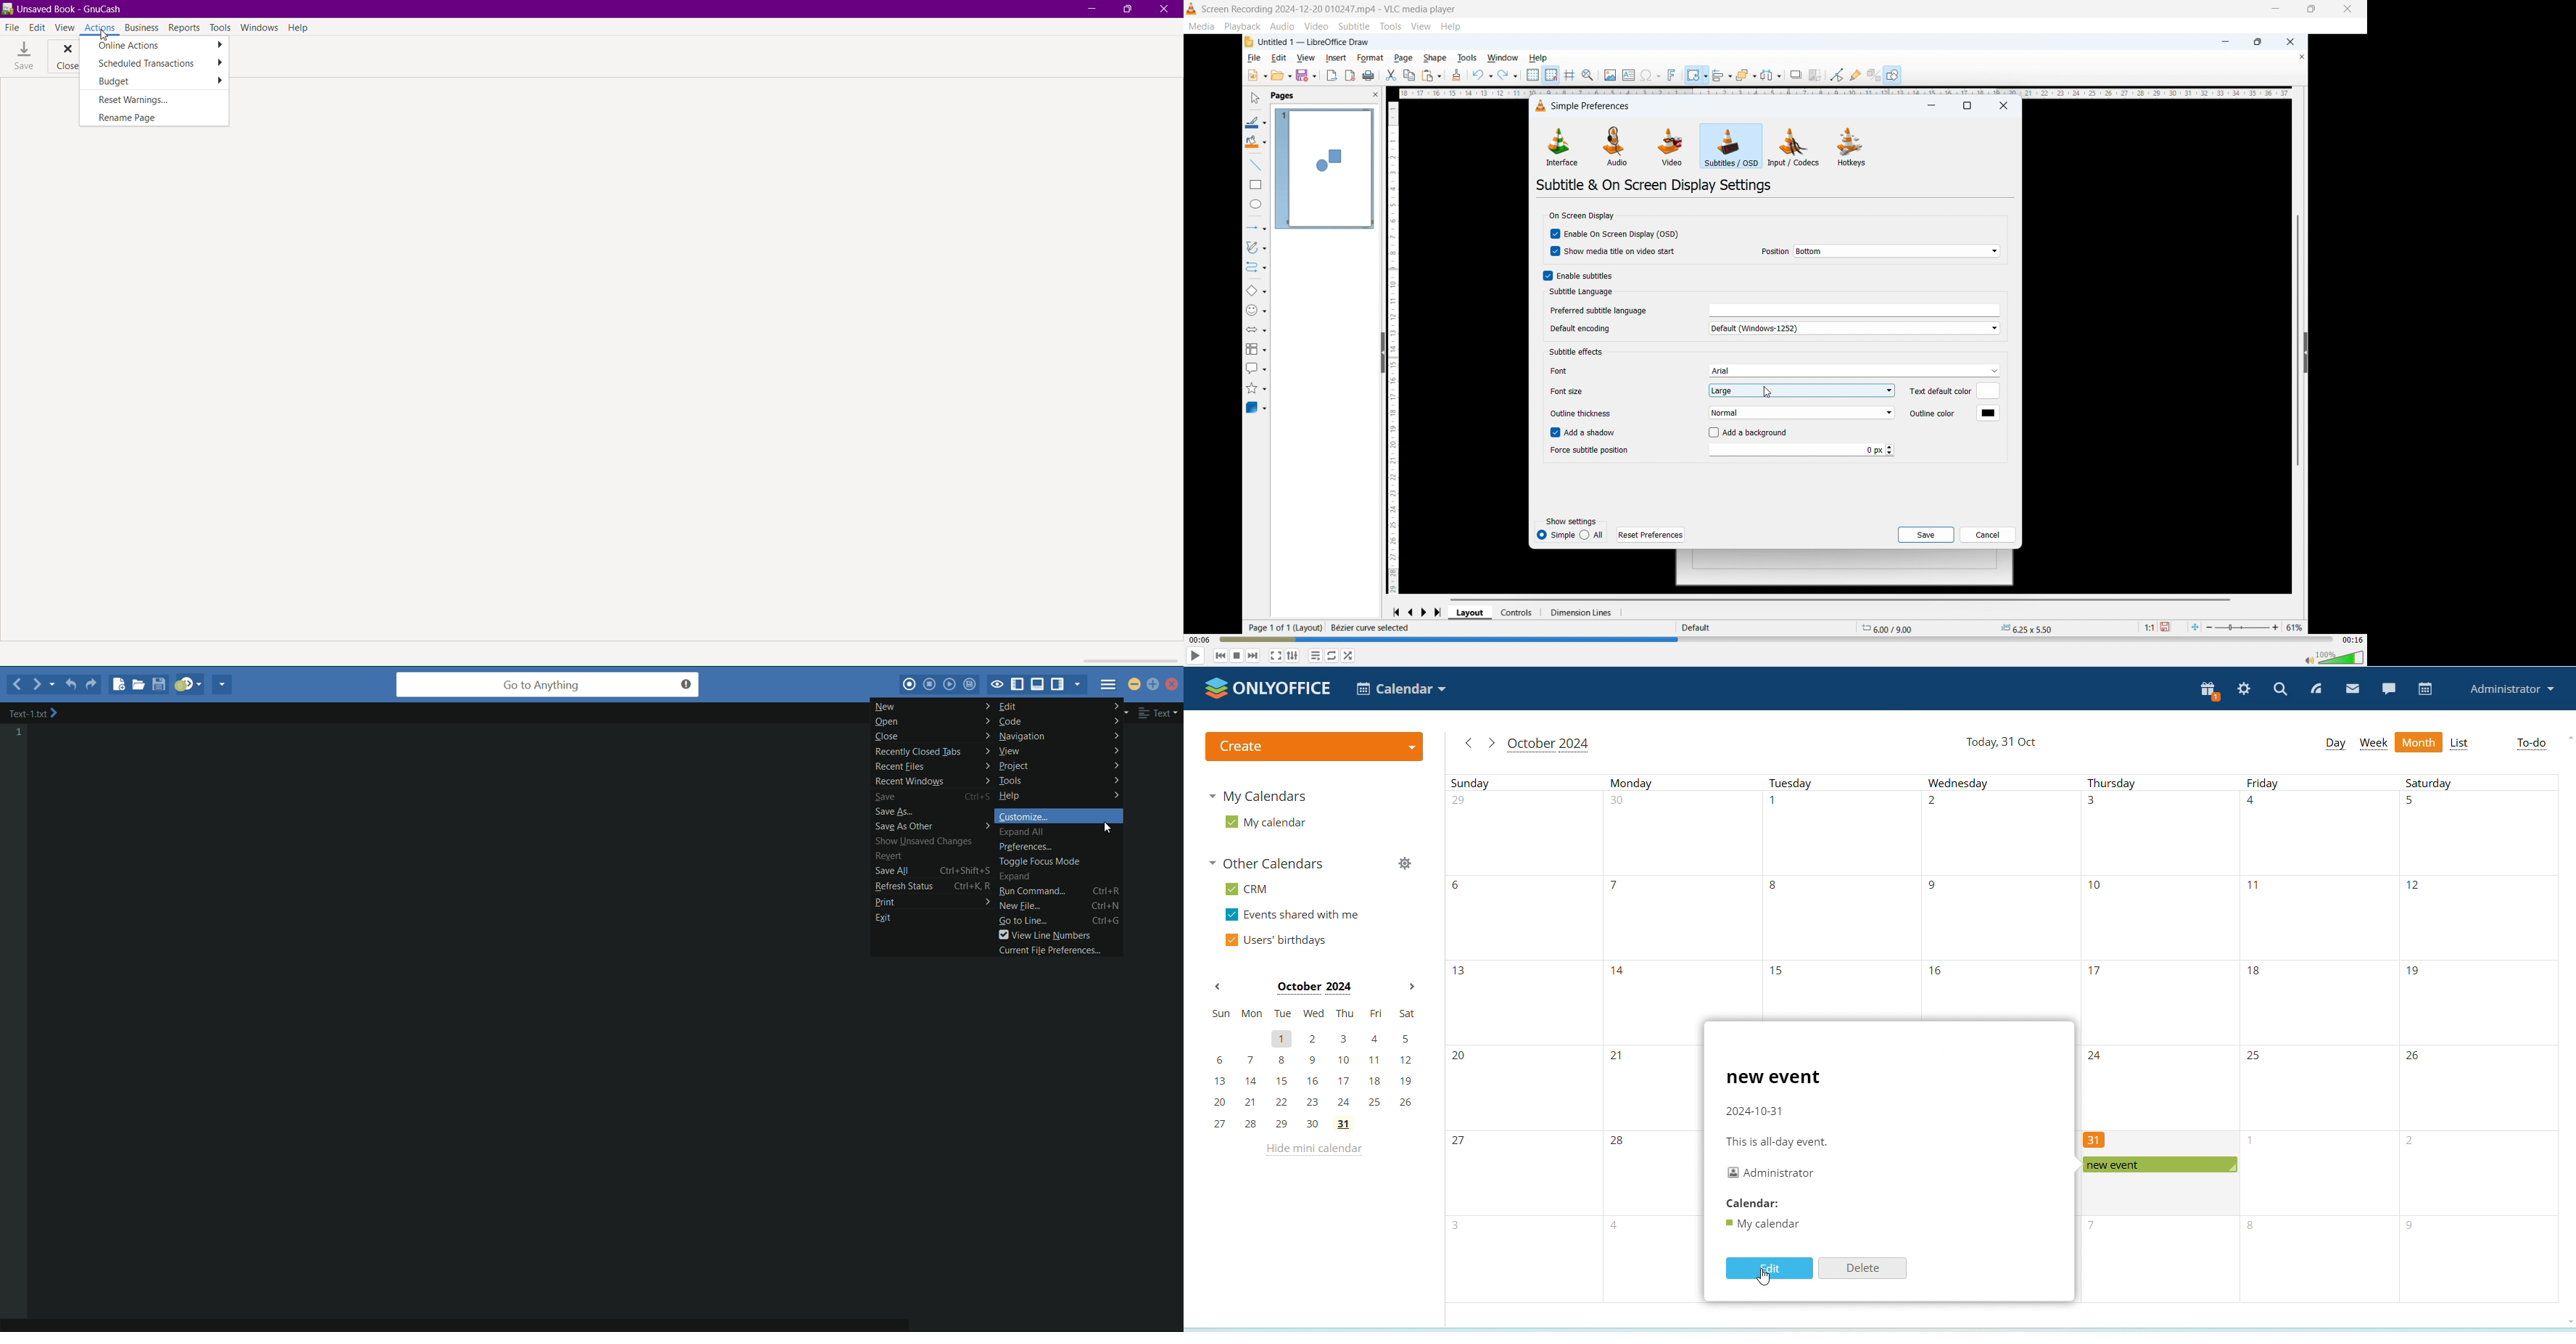 Image resolution: width=2576 pixels, height=1344 pixels. What do you see at coordinates (1777, 638) in the screenshot?
I see `Time bar ` at bounding box center [1777, 638].